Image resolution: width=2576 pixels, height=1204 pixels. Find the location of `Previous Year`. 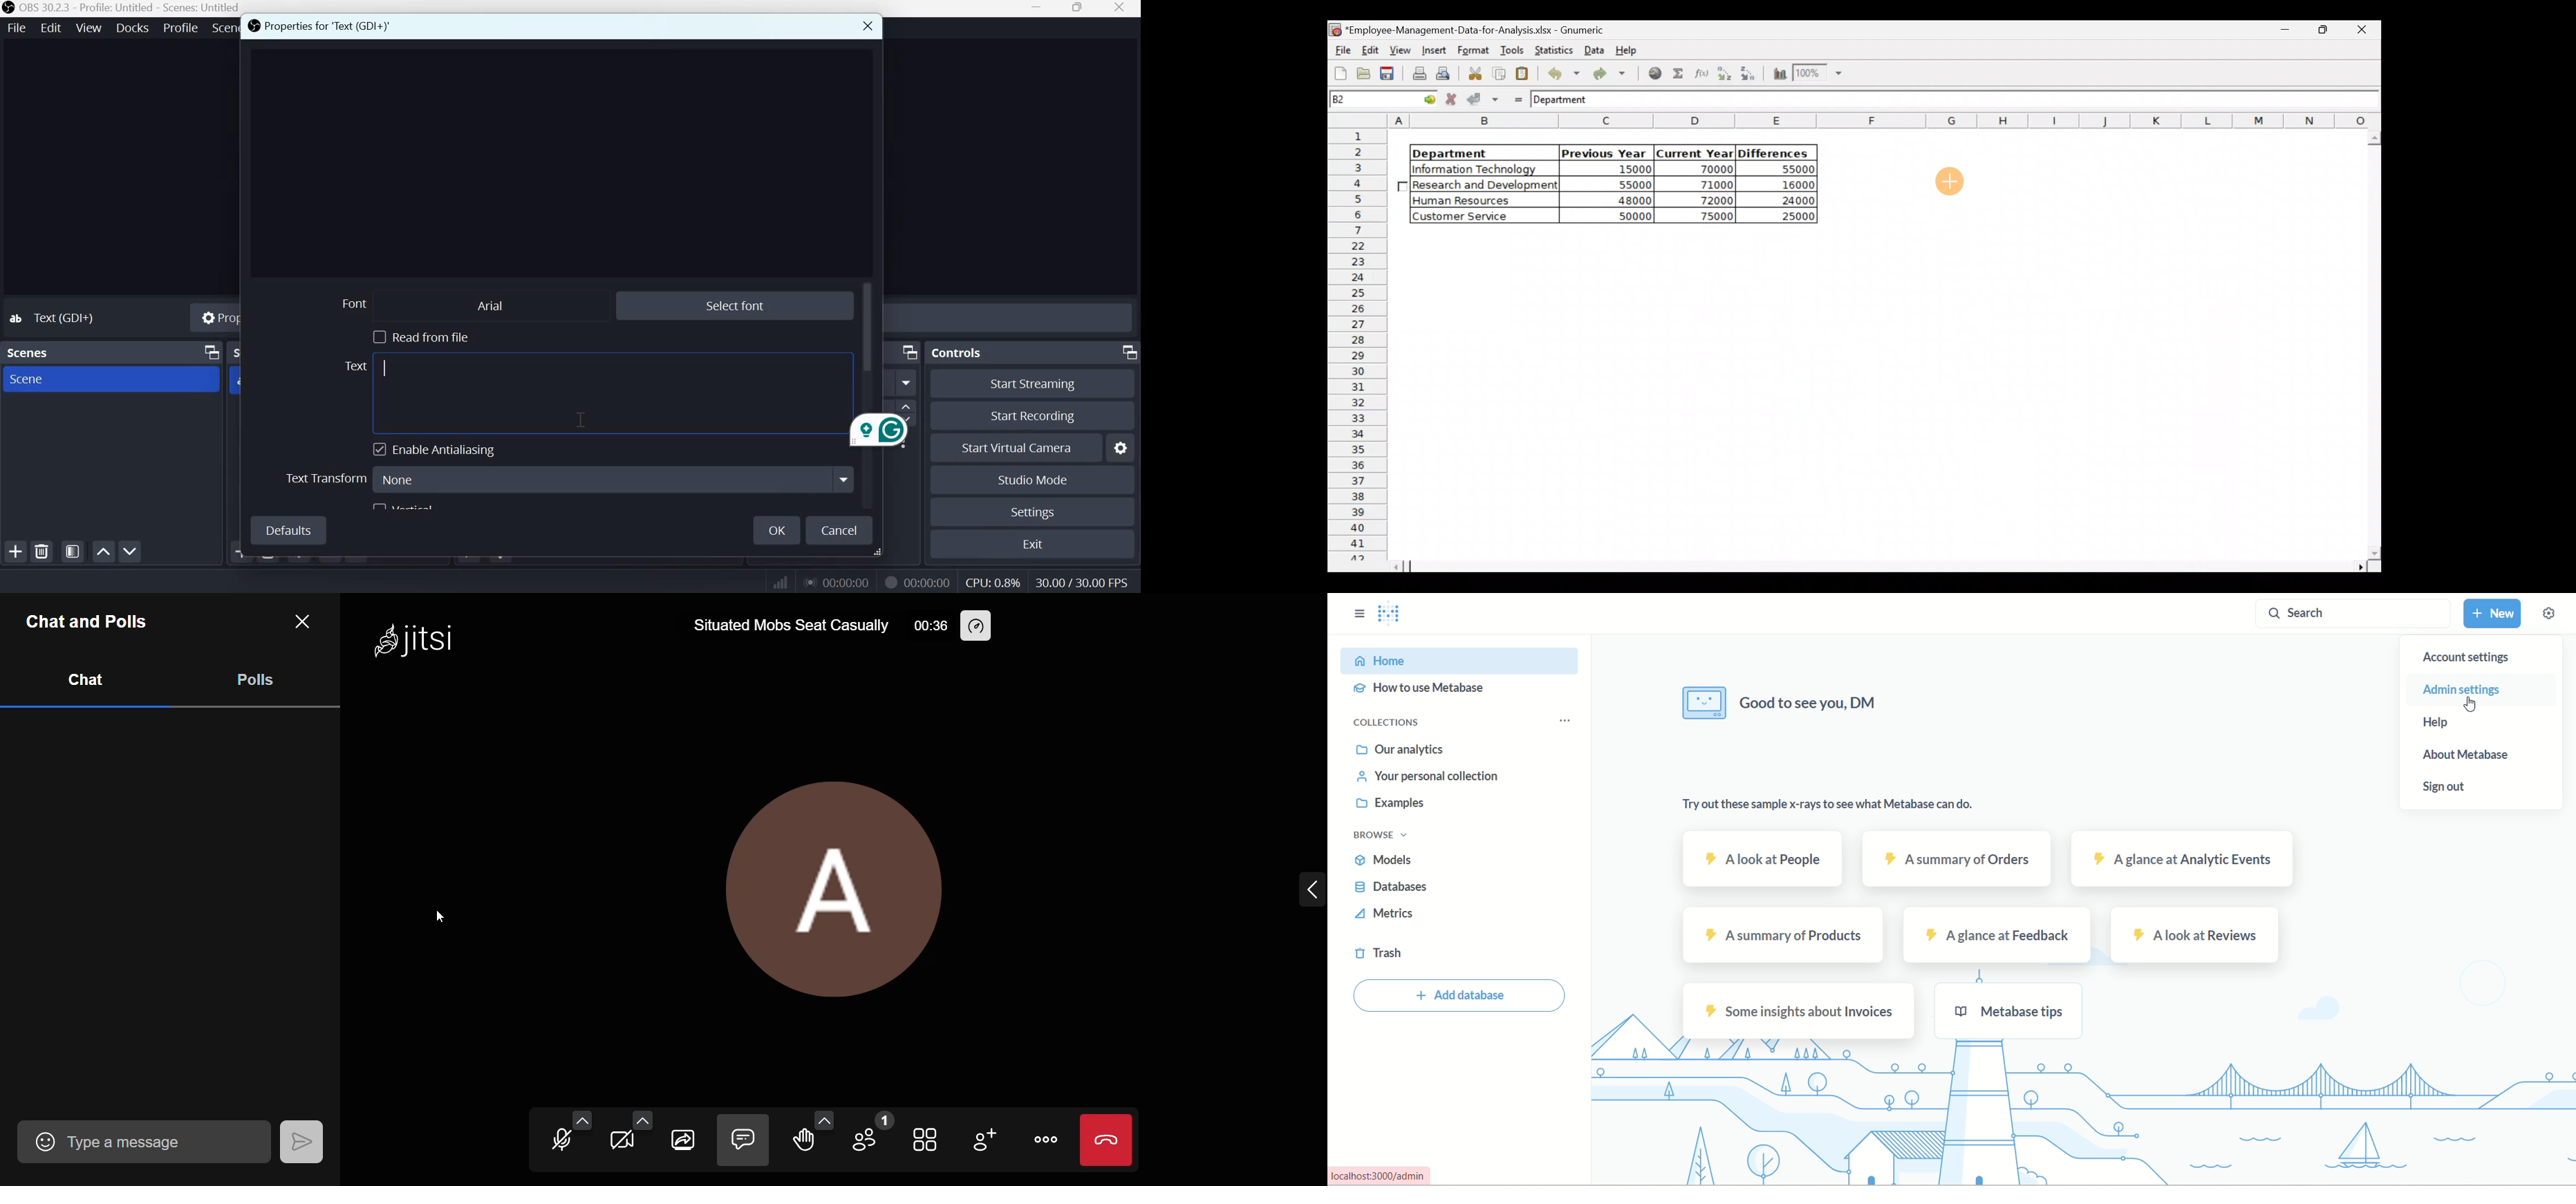

Previous Year is located at coordinates (1604, 151).